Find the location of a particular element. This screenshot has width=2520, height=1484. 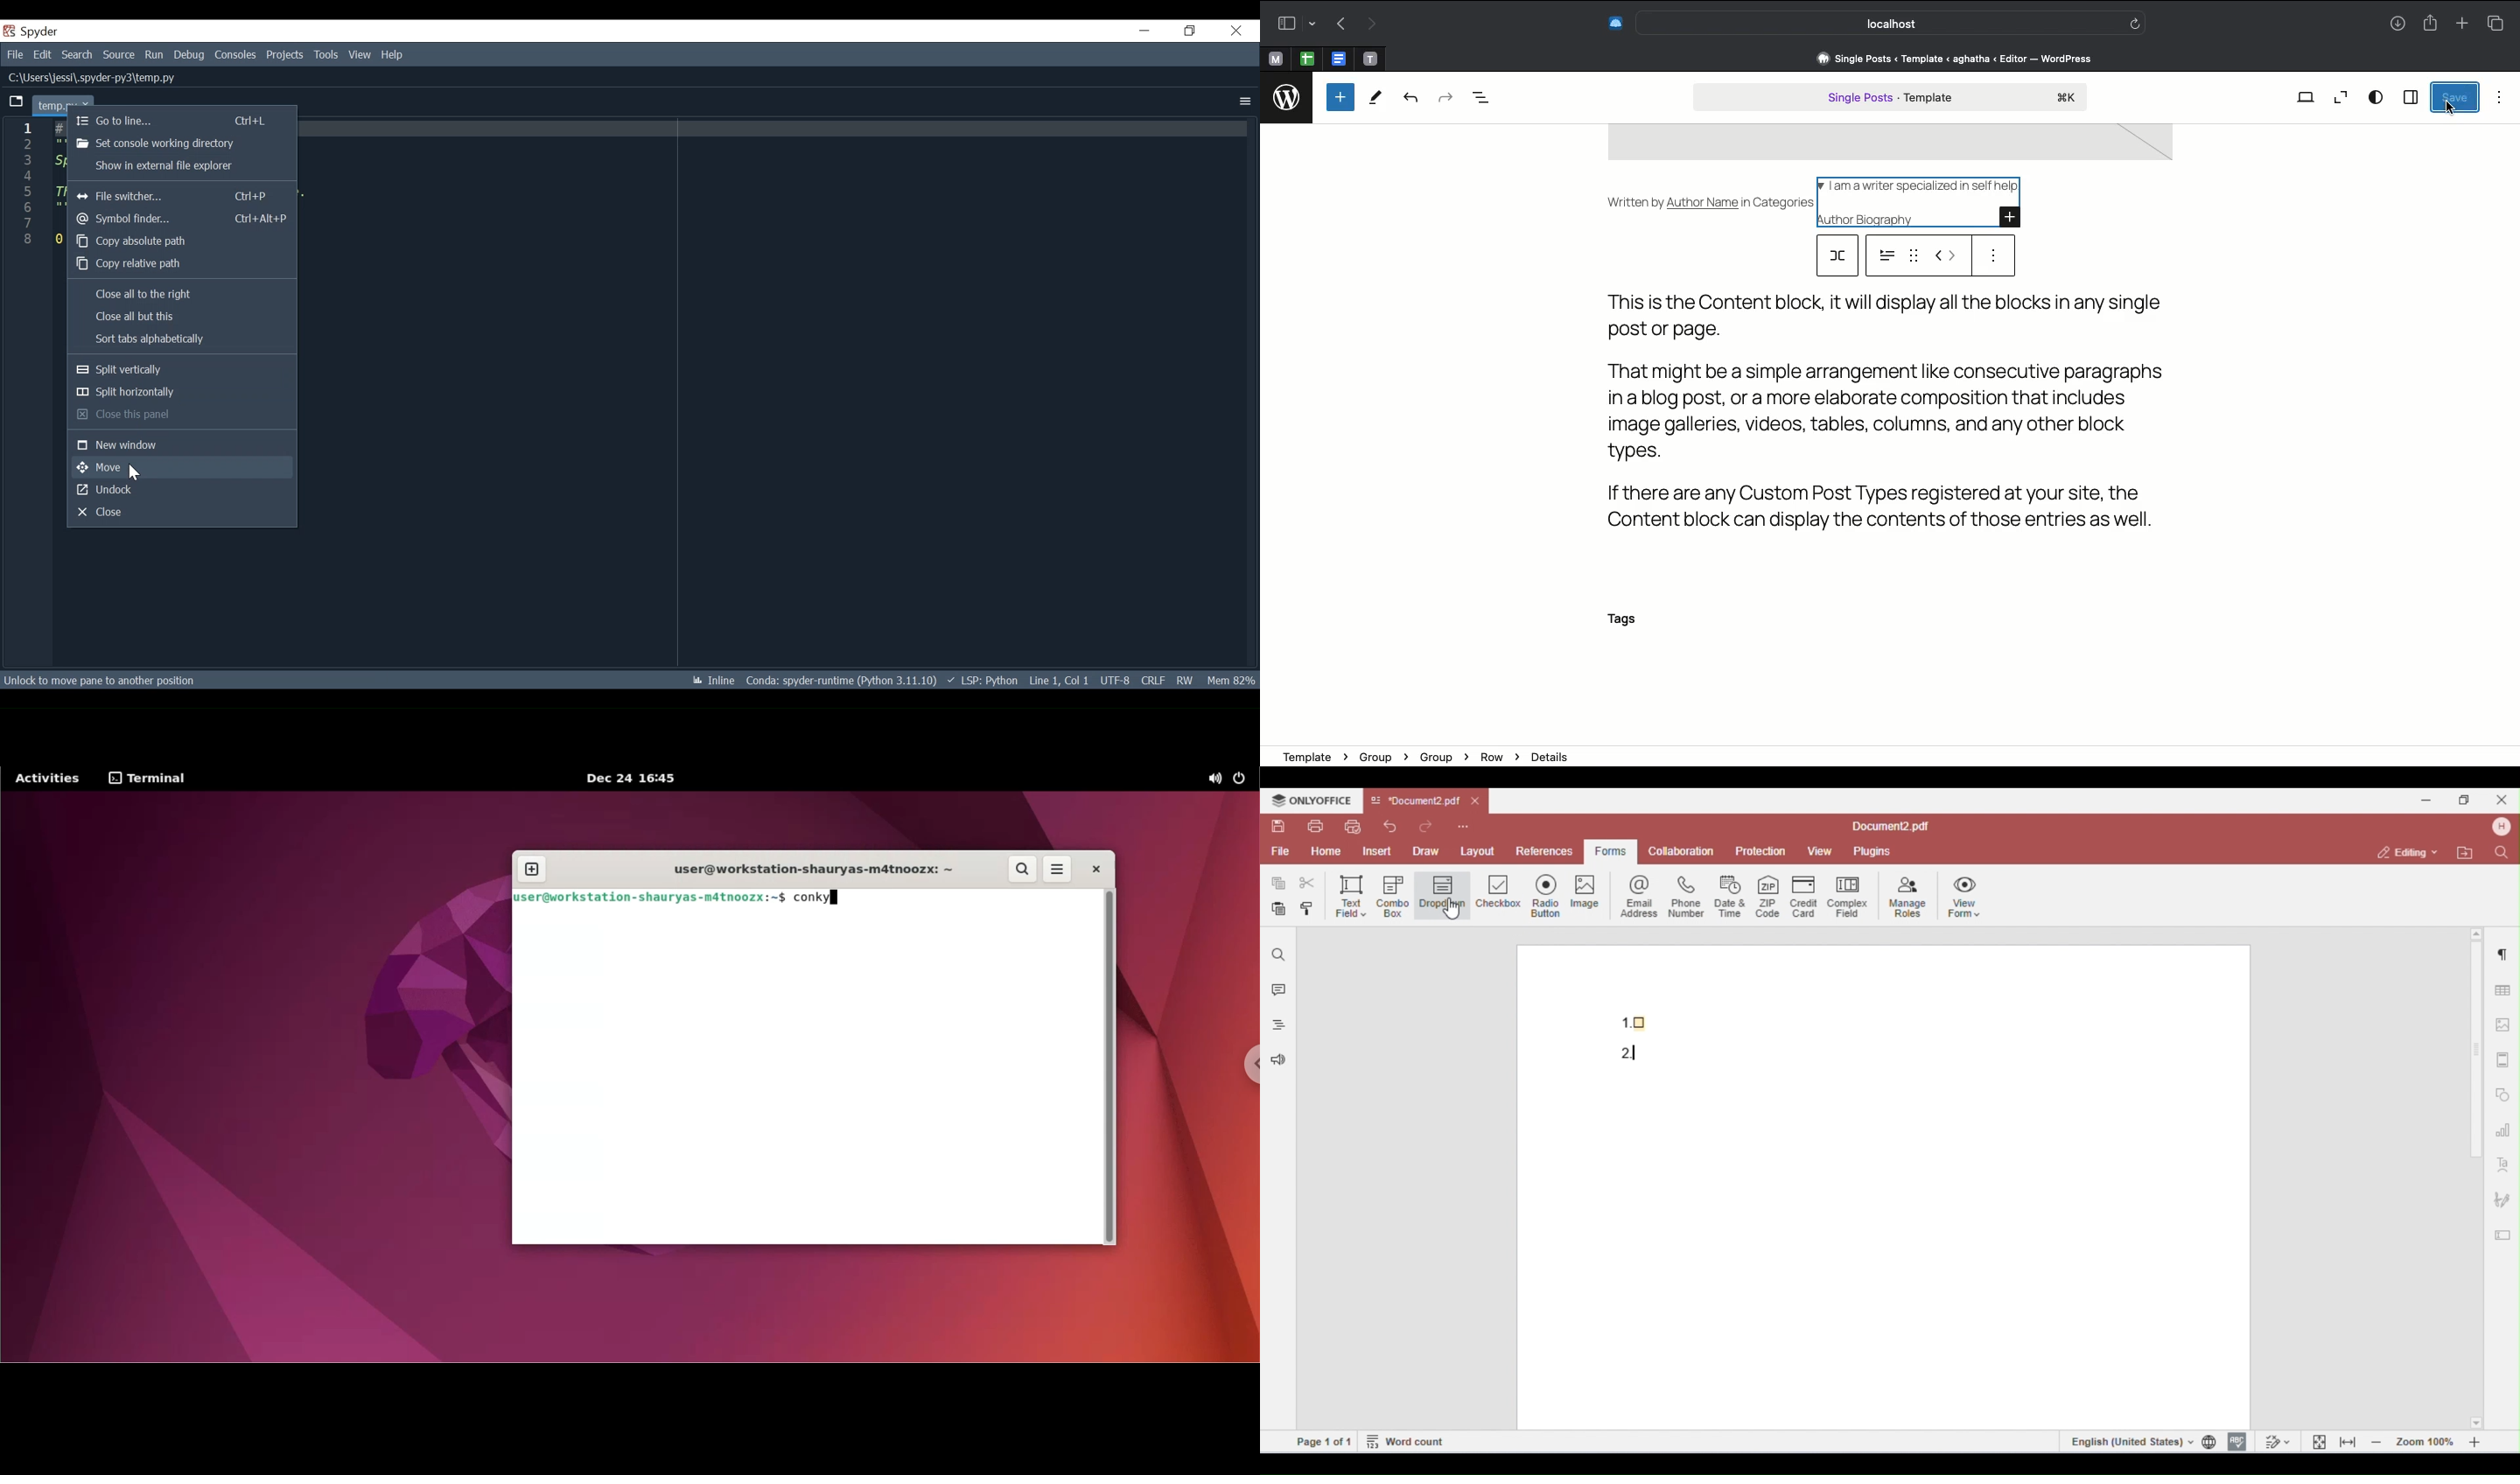

Close this panel is located at coordinates (182, 415).